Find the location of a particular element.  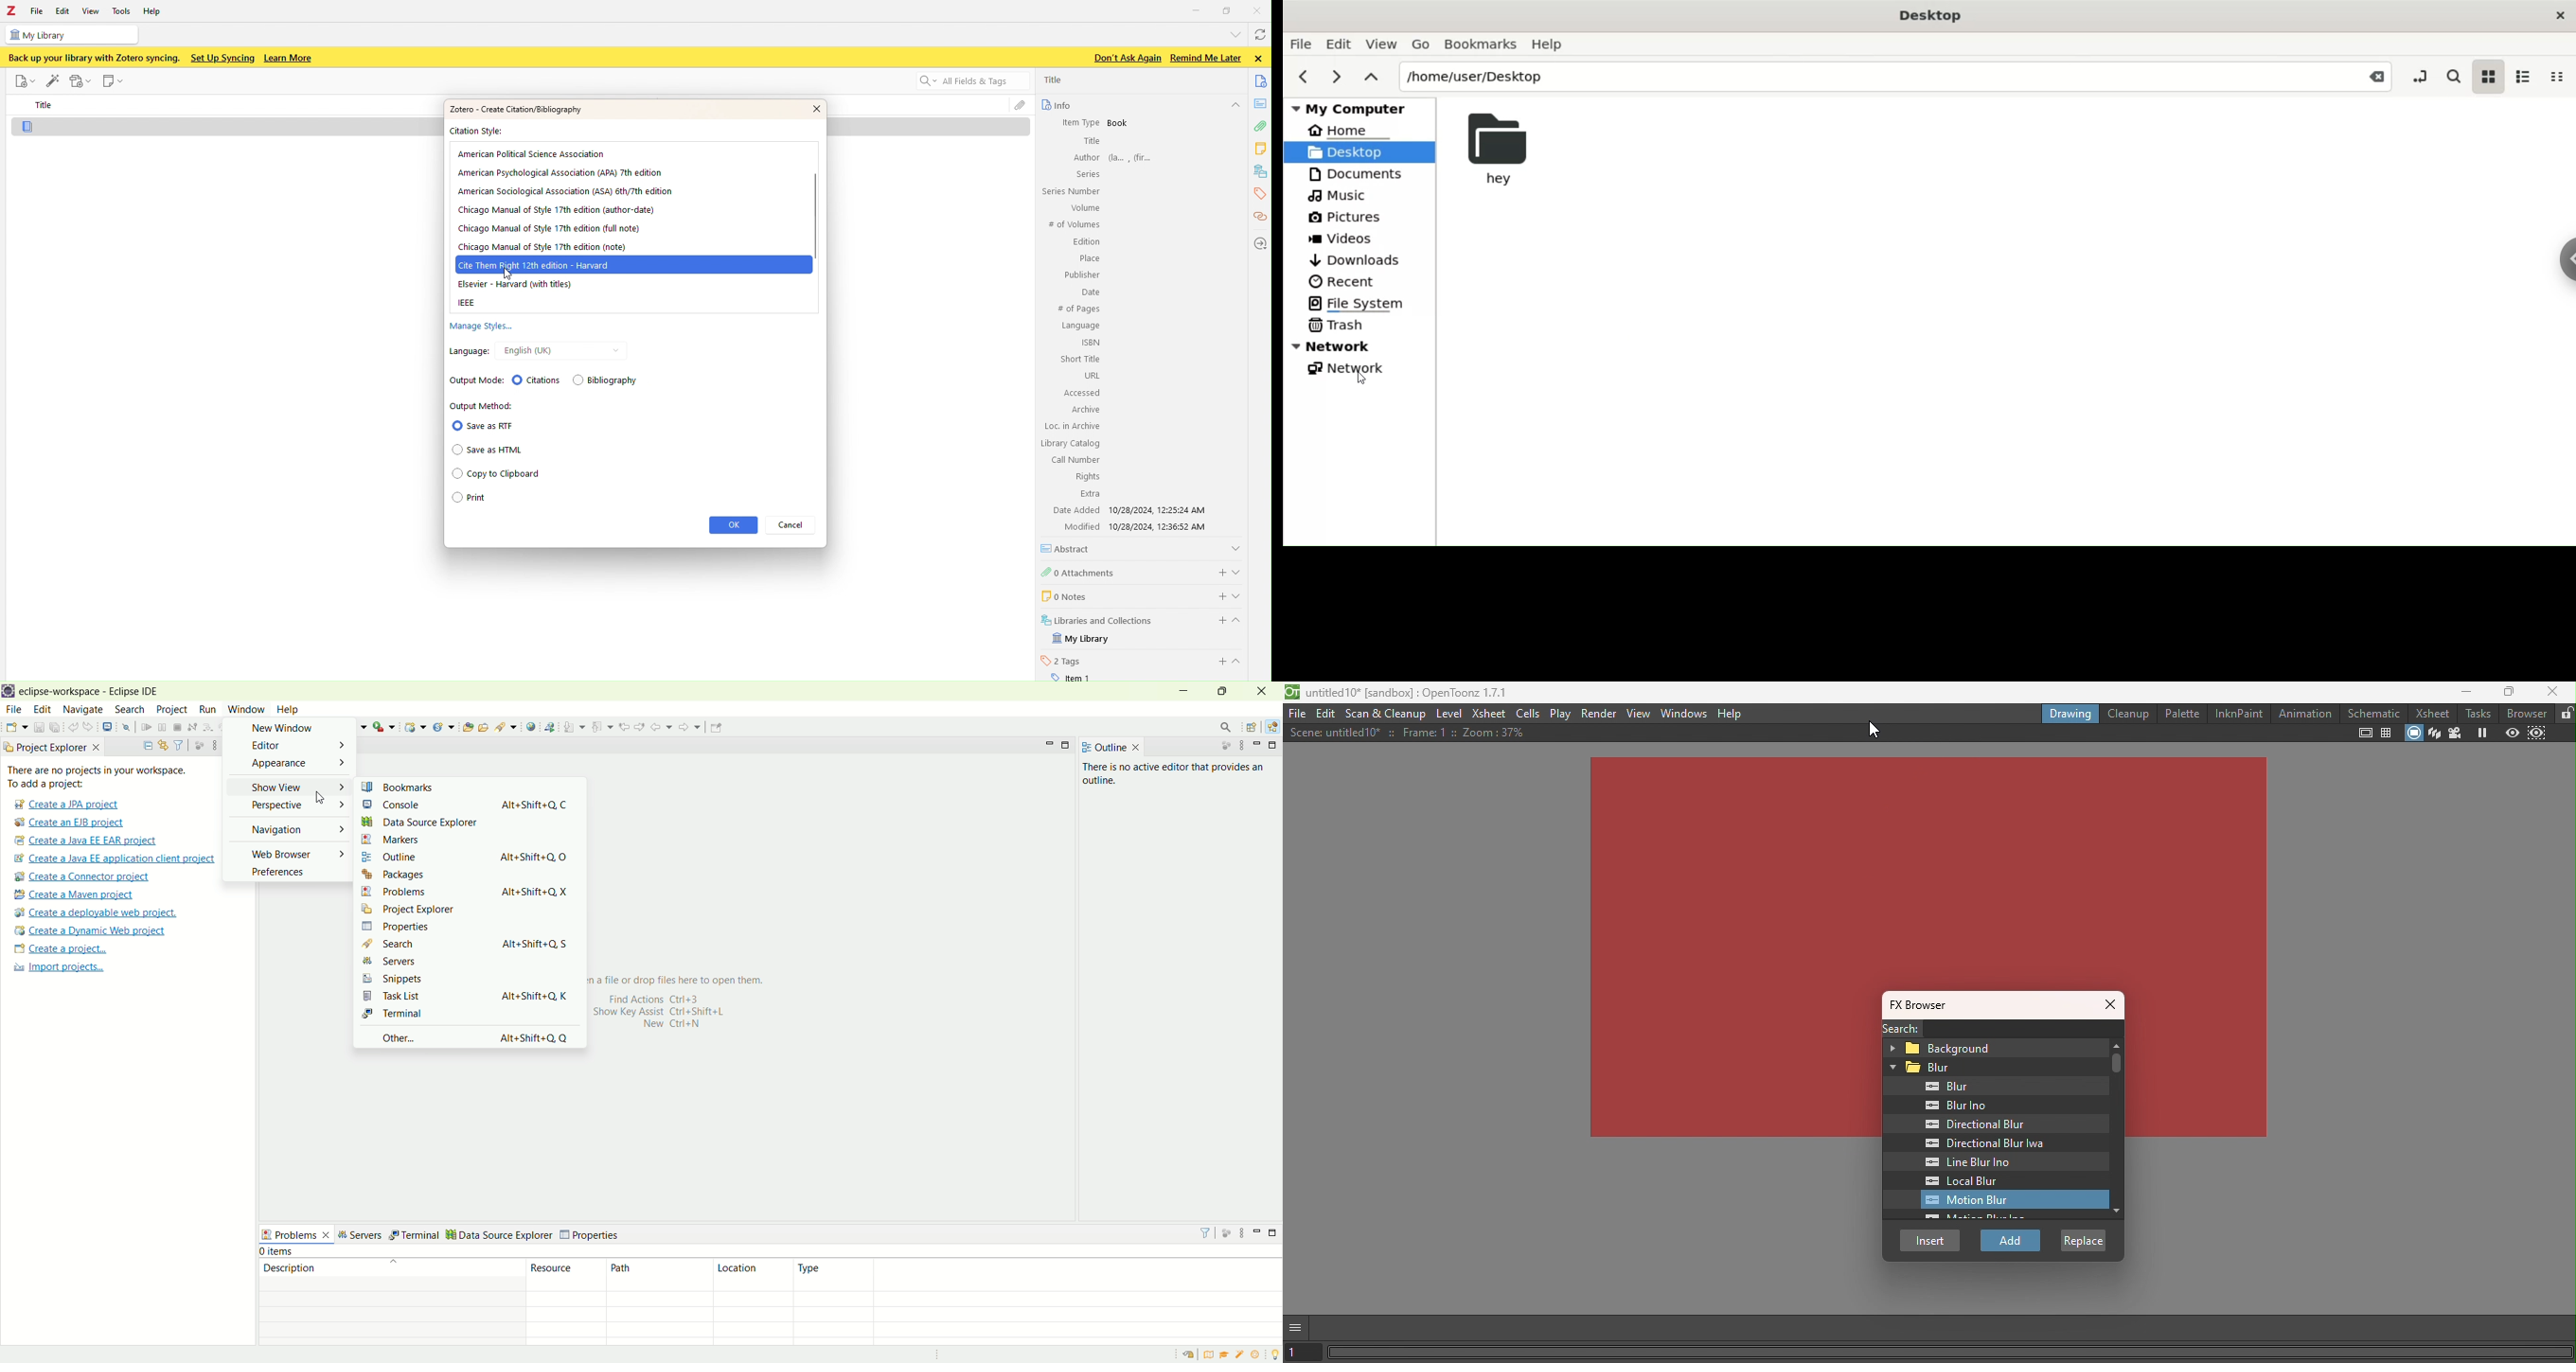

2 Tags is located at coordinates (1062, 660).